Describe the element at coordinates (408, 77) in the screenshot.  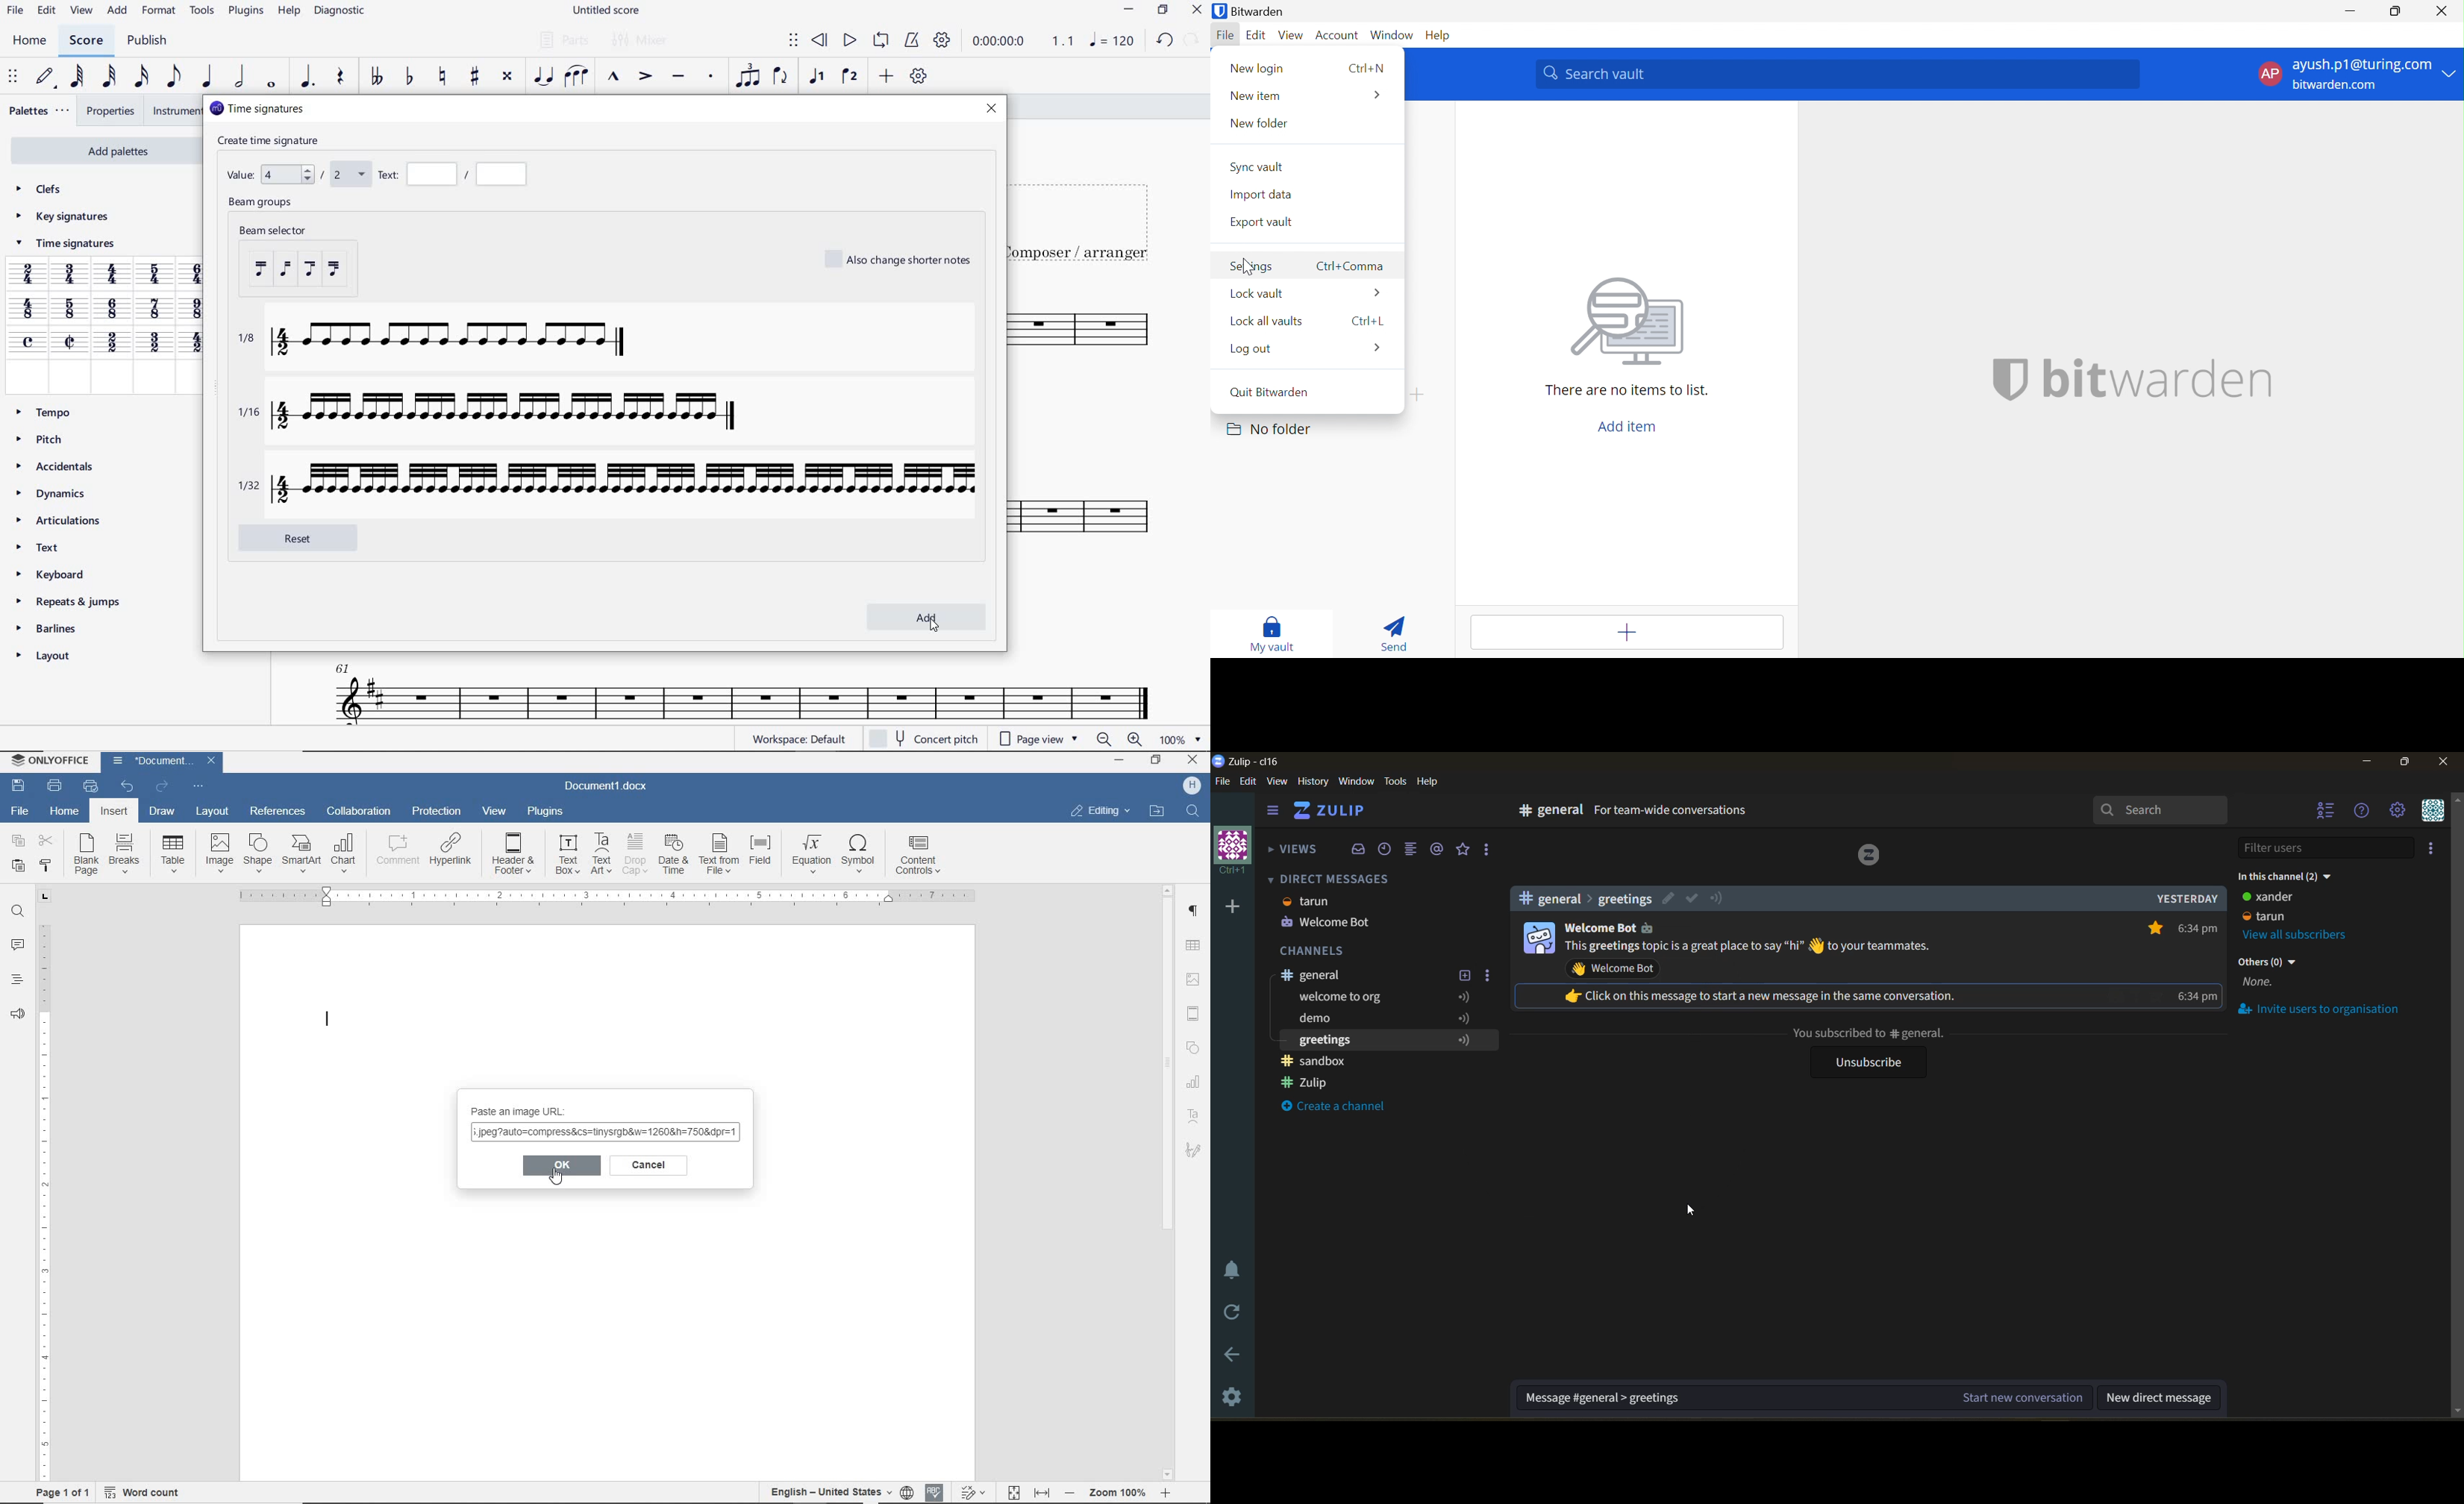
I see `TOGGLE FLAT` at that location.